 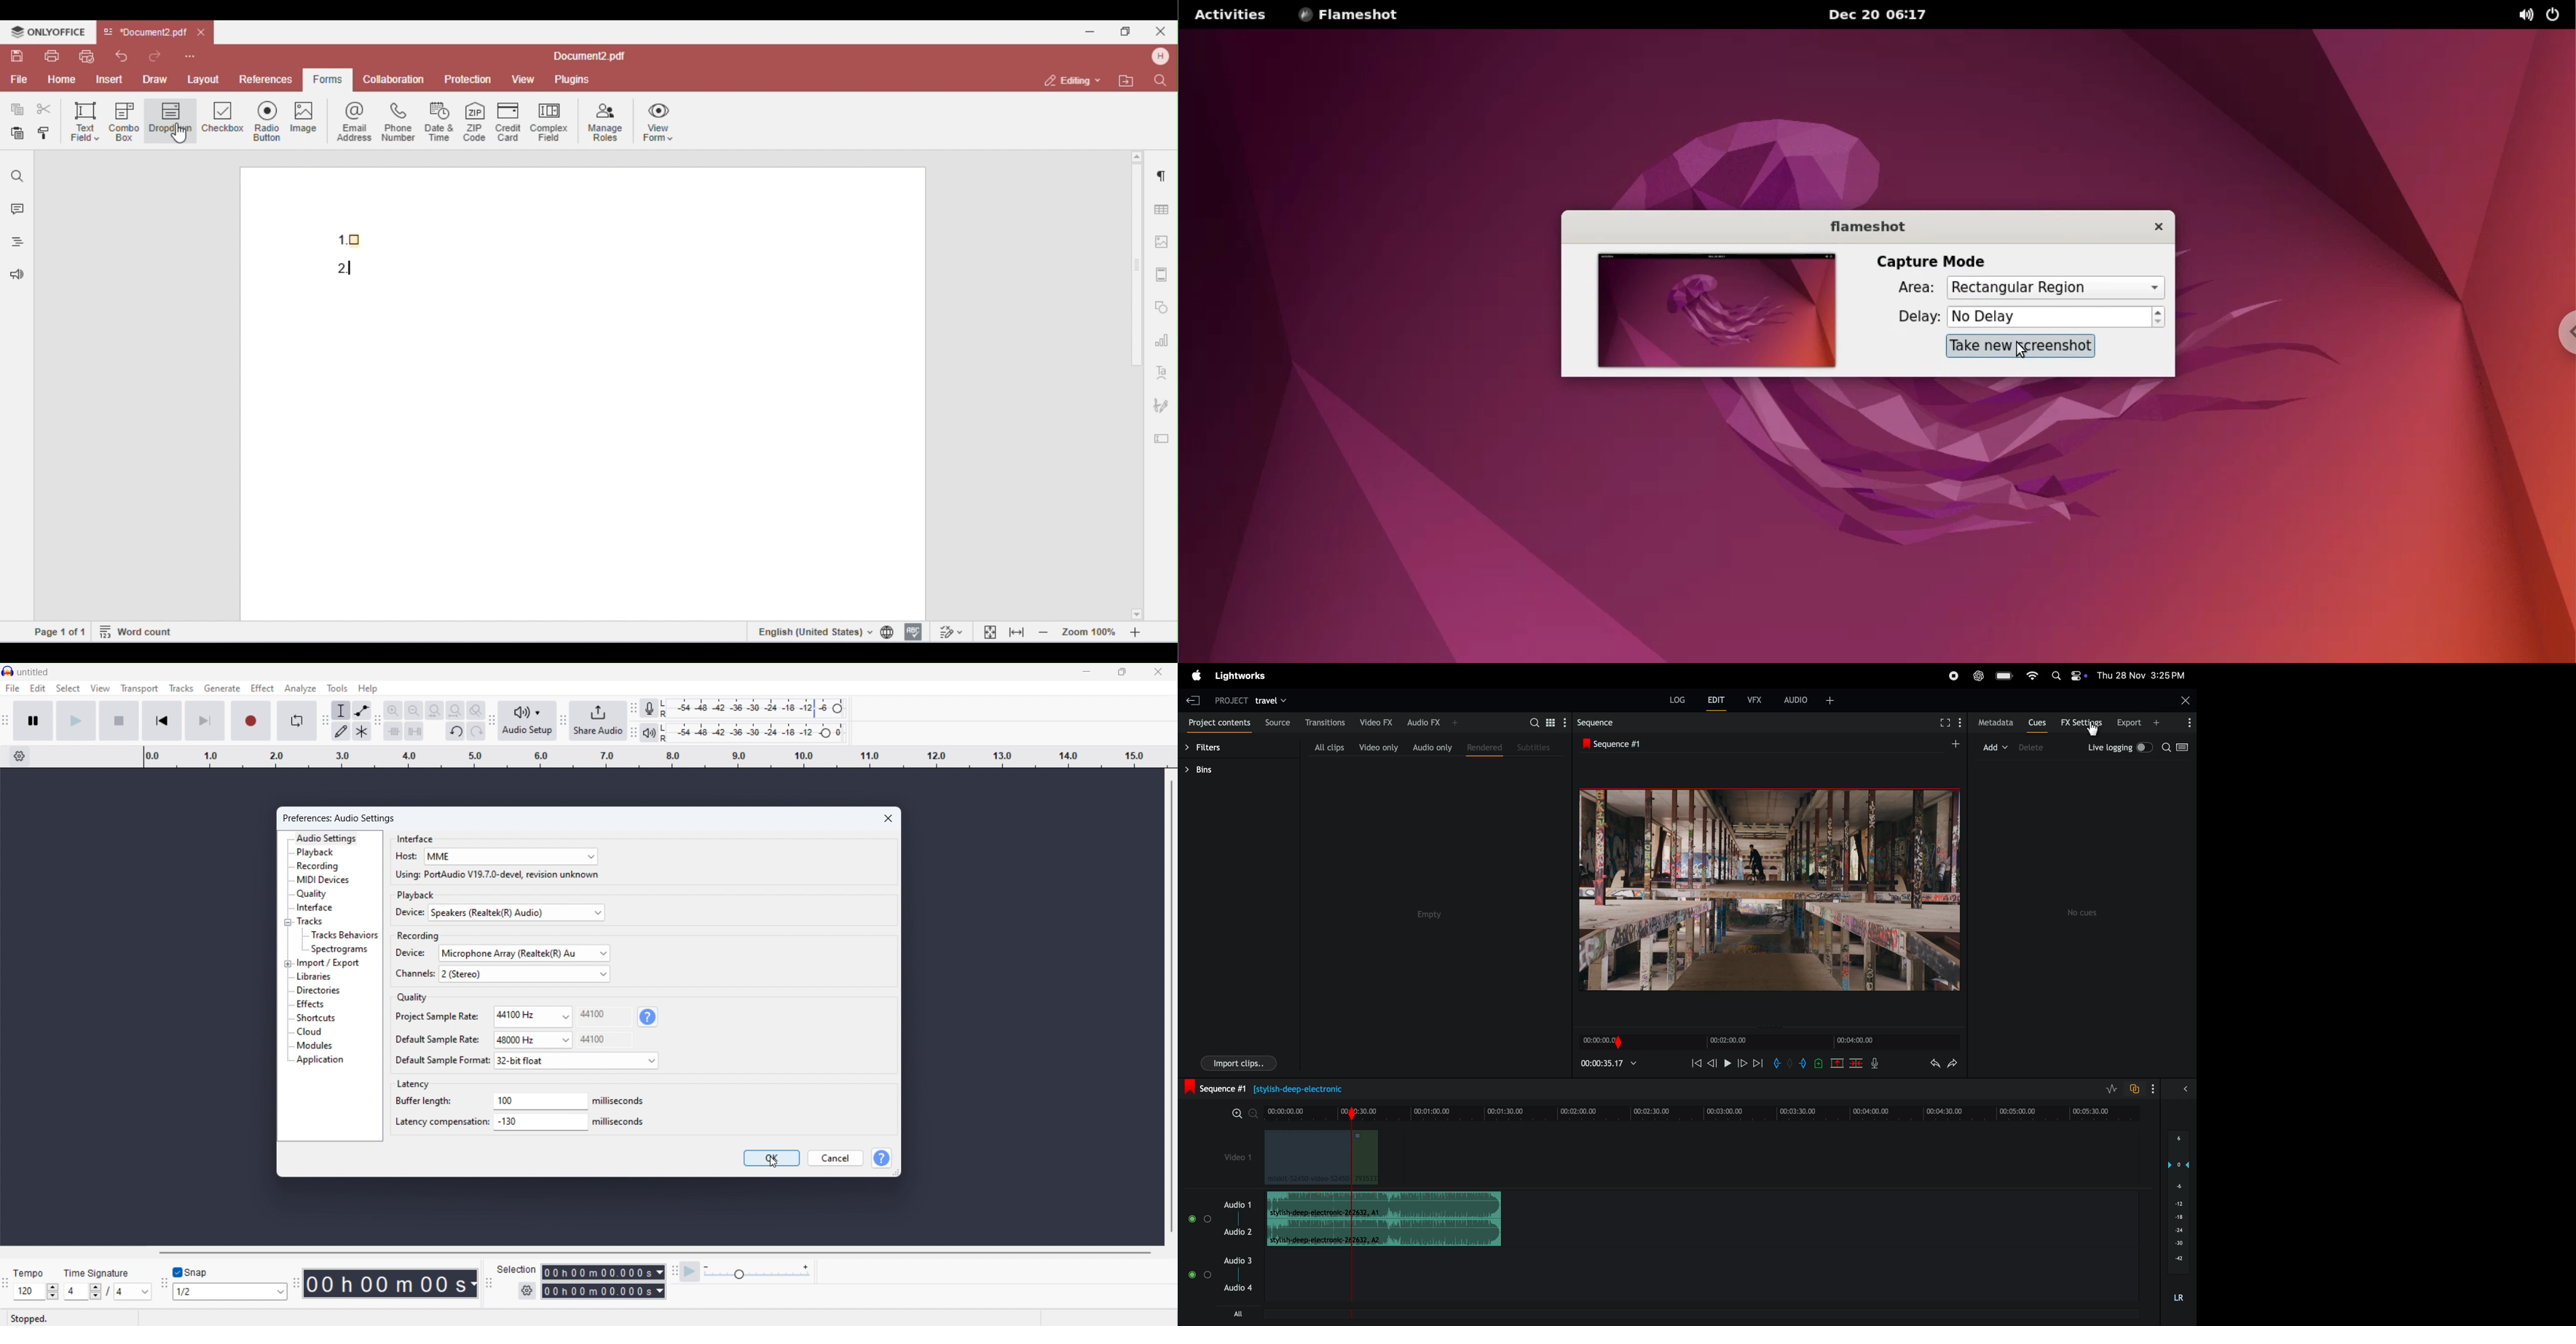 What do you see at coordinates (657, 1253) in the screenshot?
I see `horizontal scrollbar` at bounding box center [657, 1253].